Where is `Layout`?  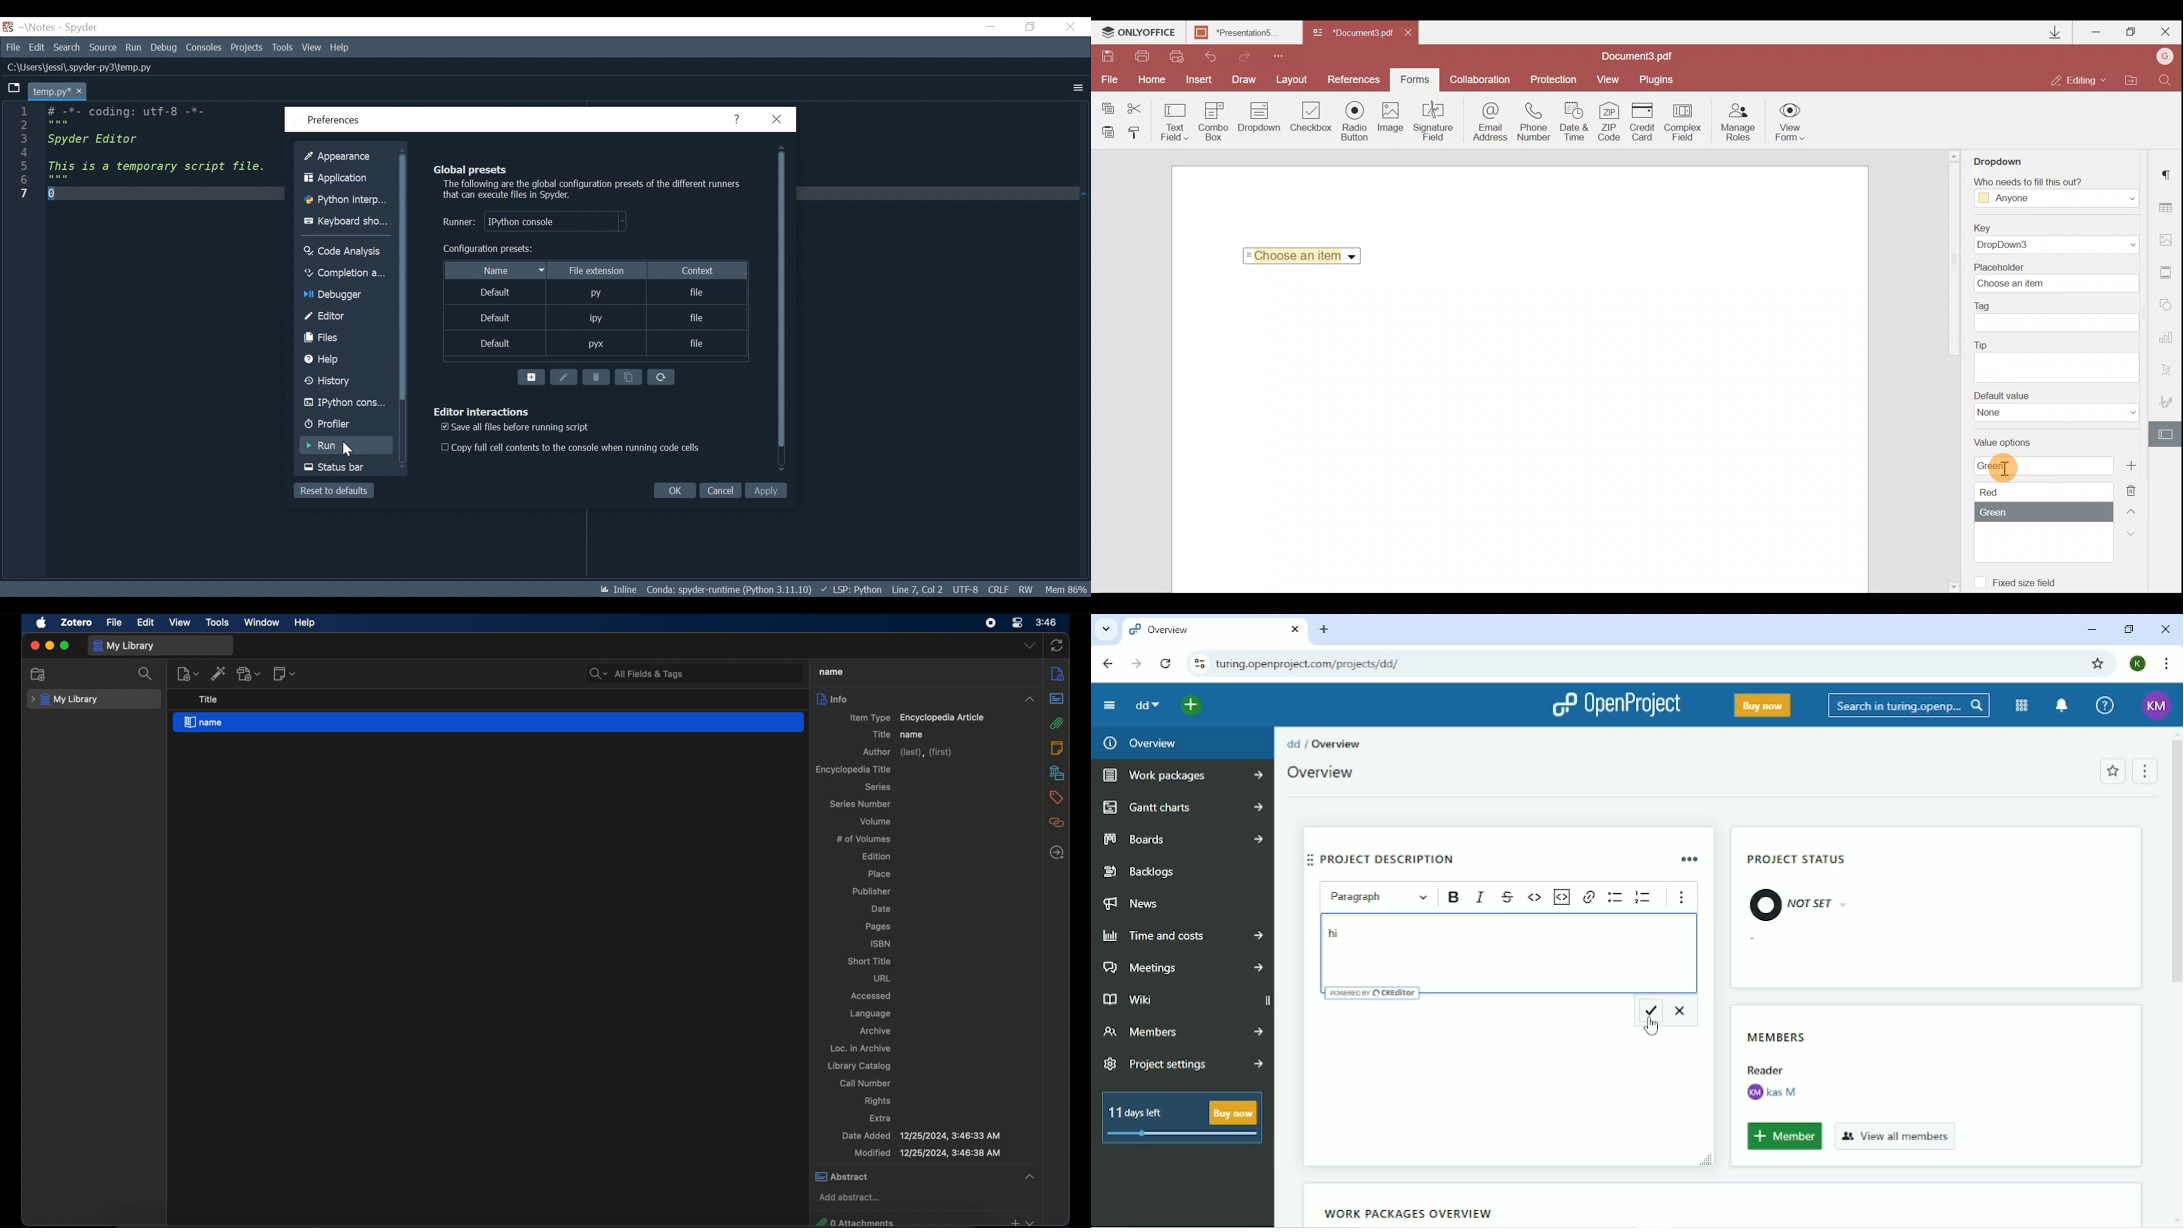 Layout is located at coordinates (1295, 80).